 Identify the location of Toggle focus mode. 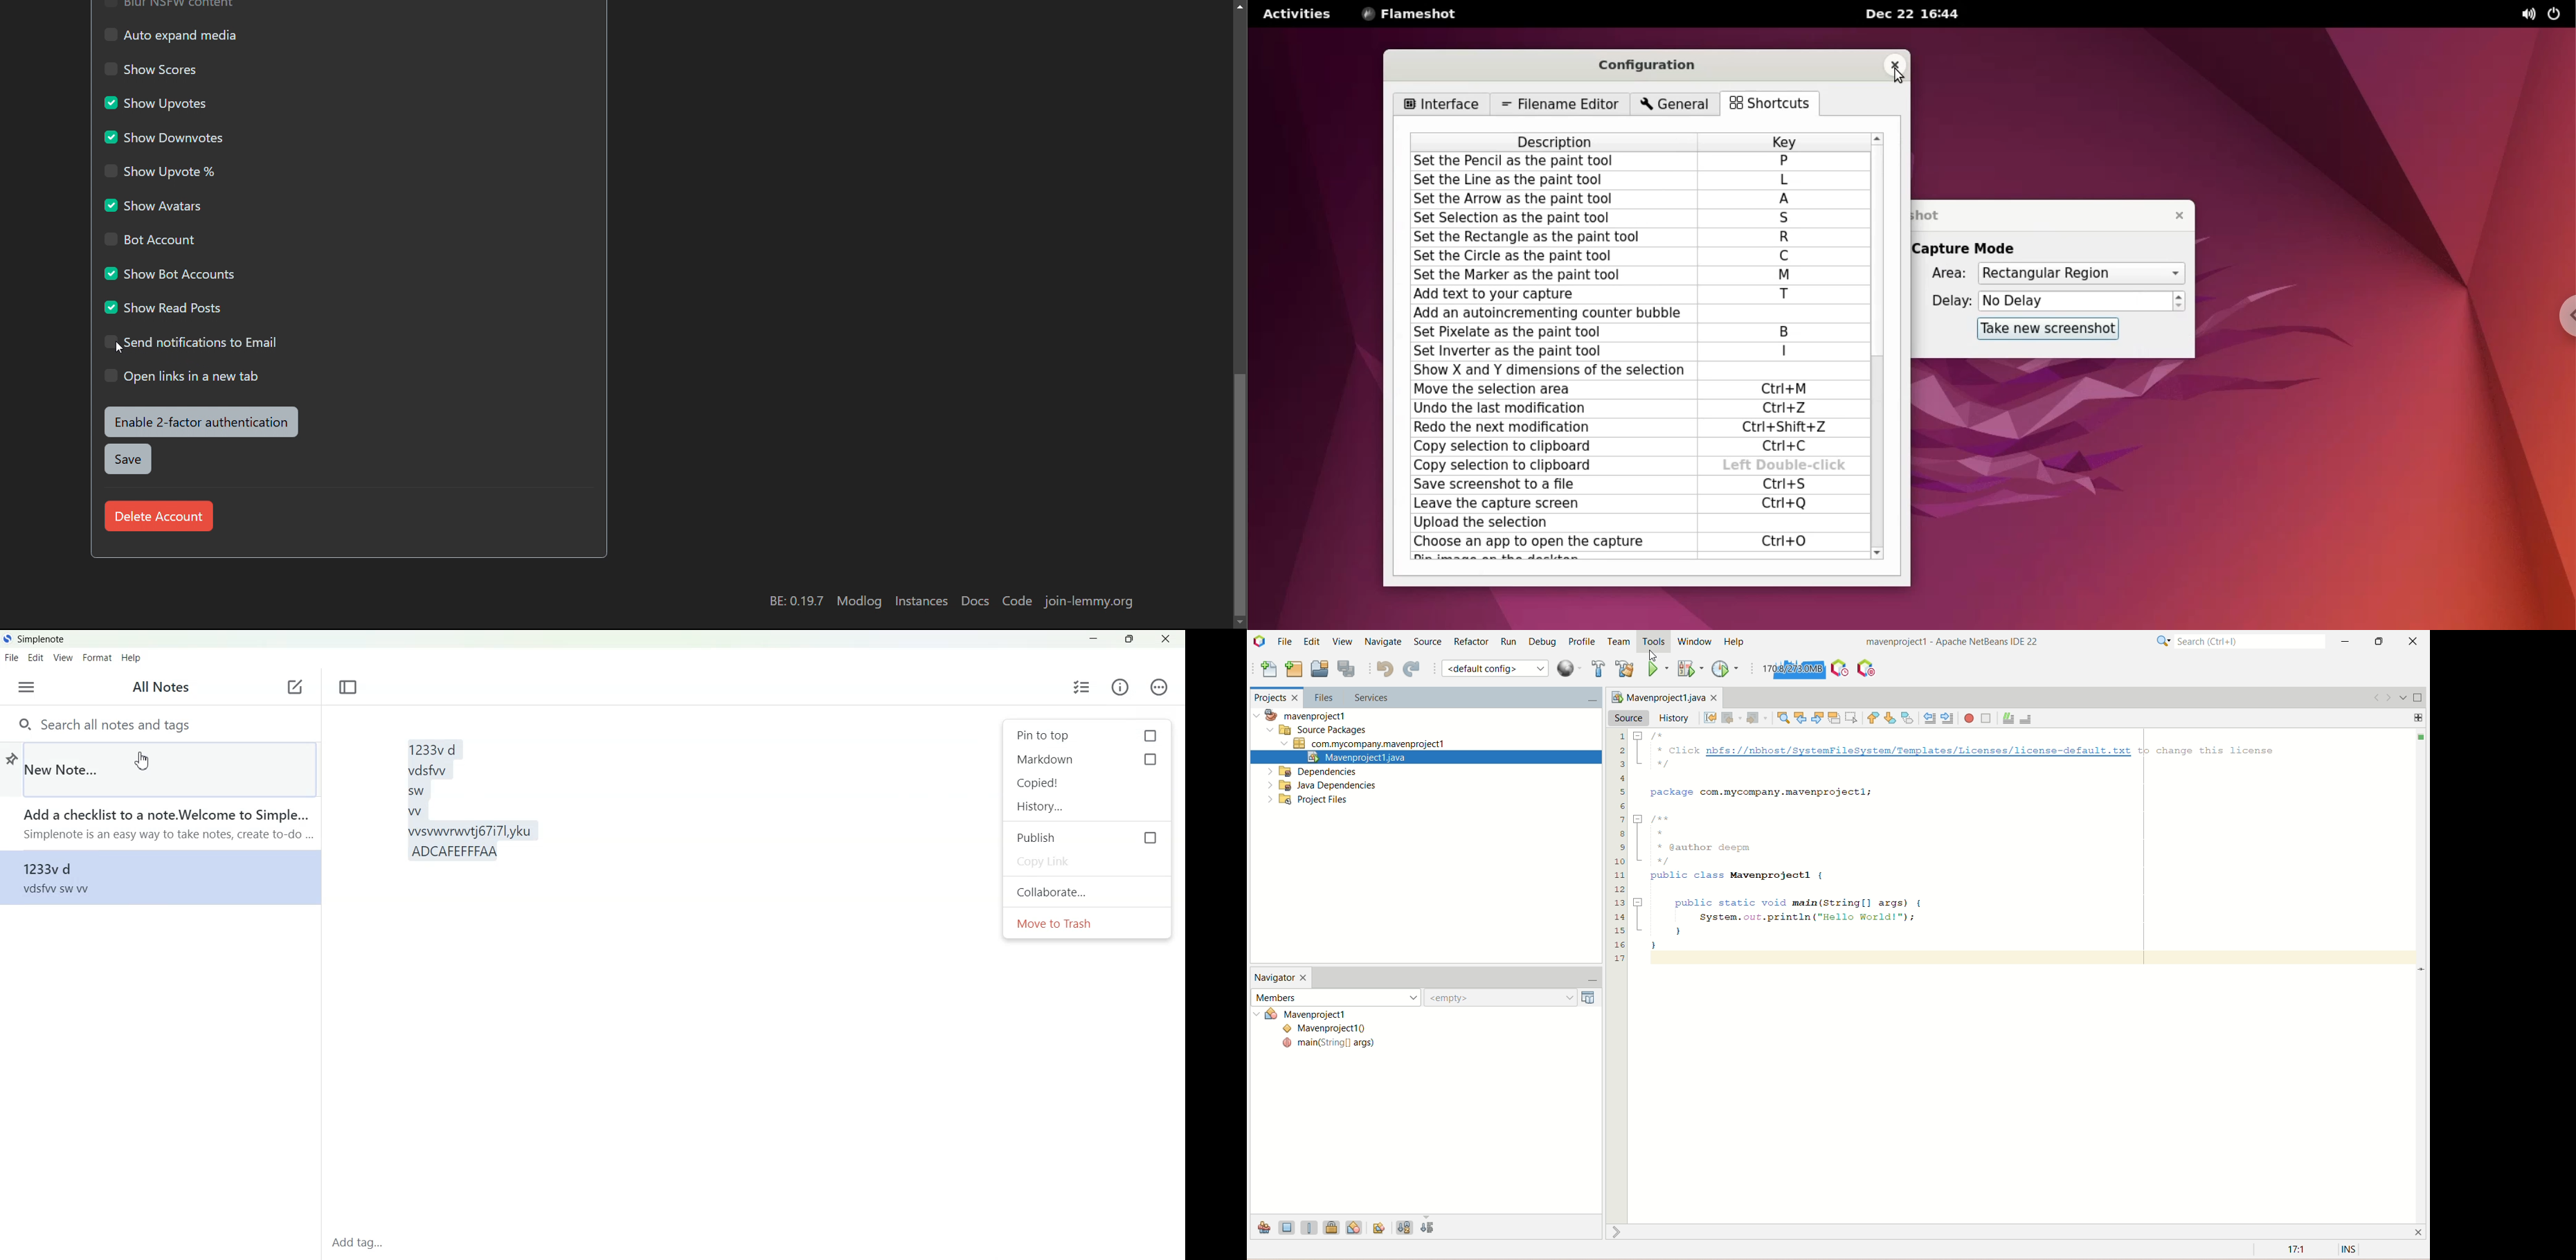
(349, 687).